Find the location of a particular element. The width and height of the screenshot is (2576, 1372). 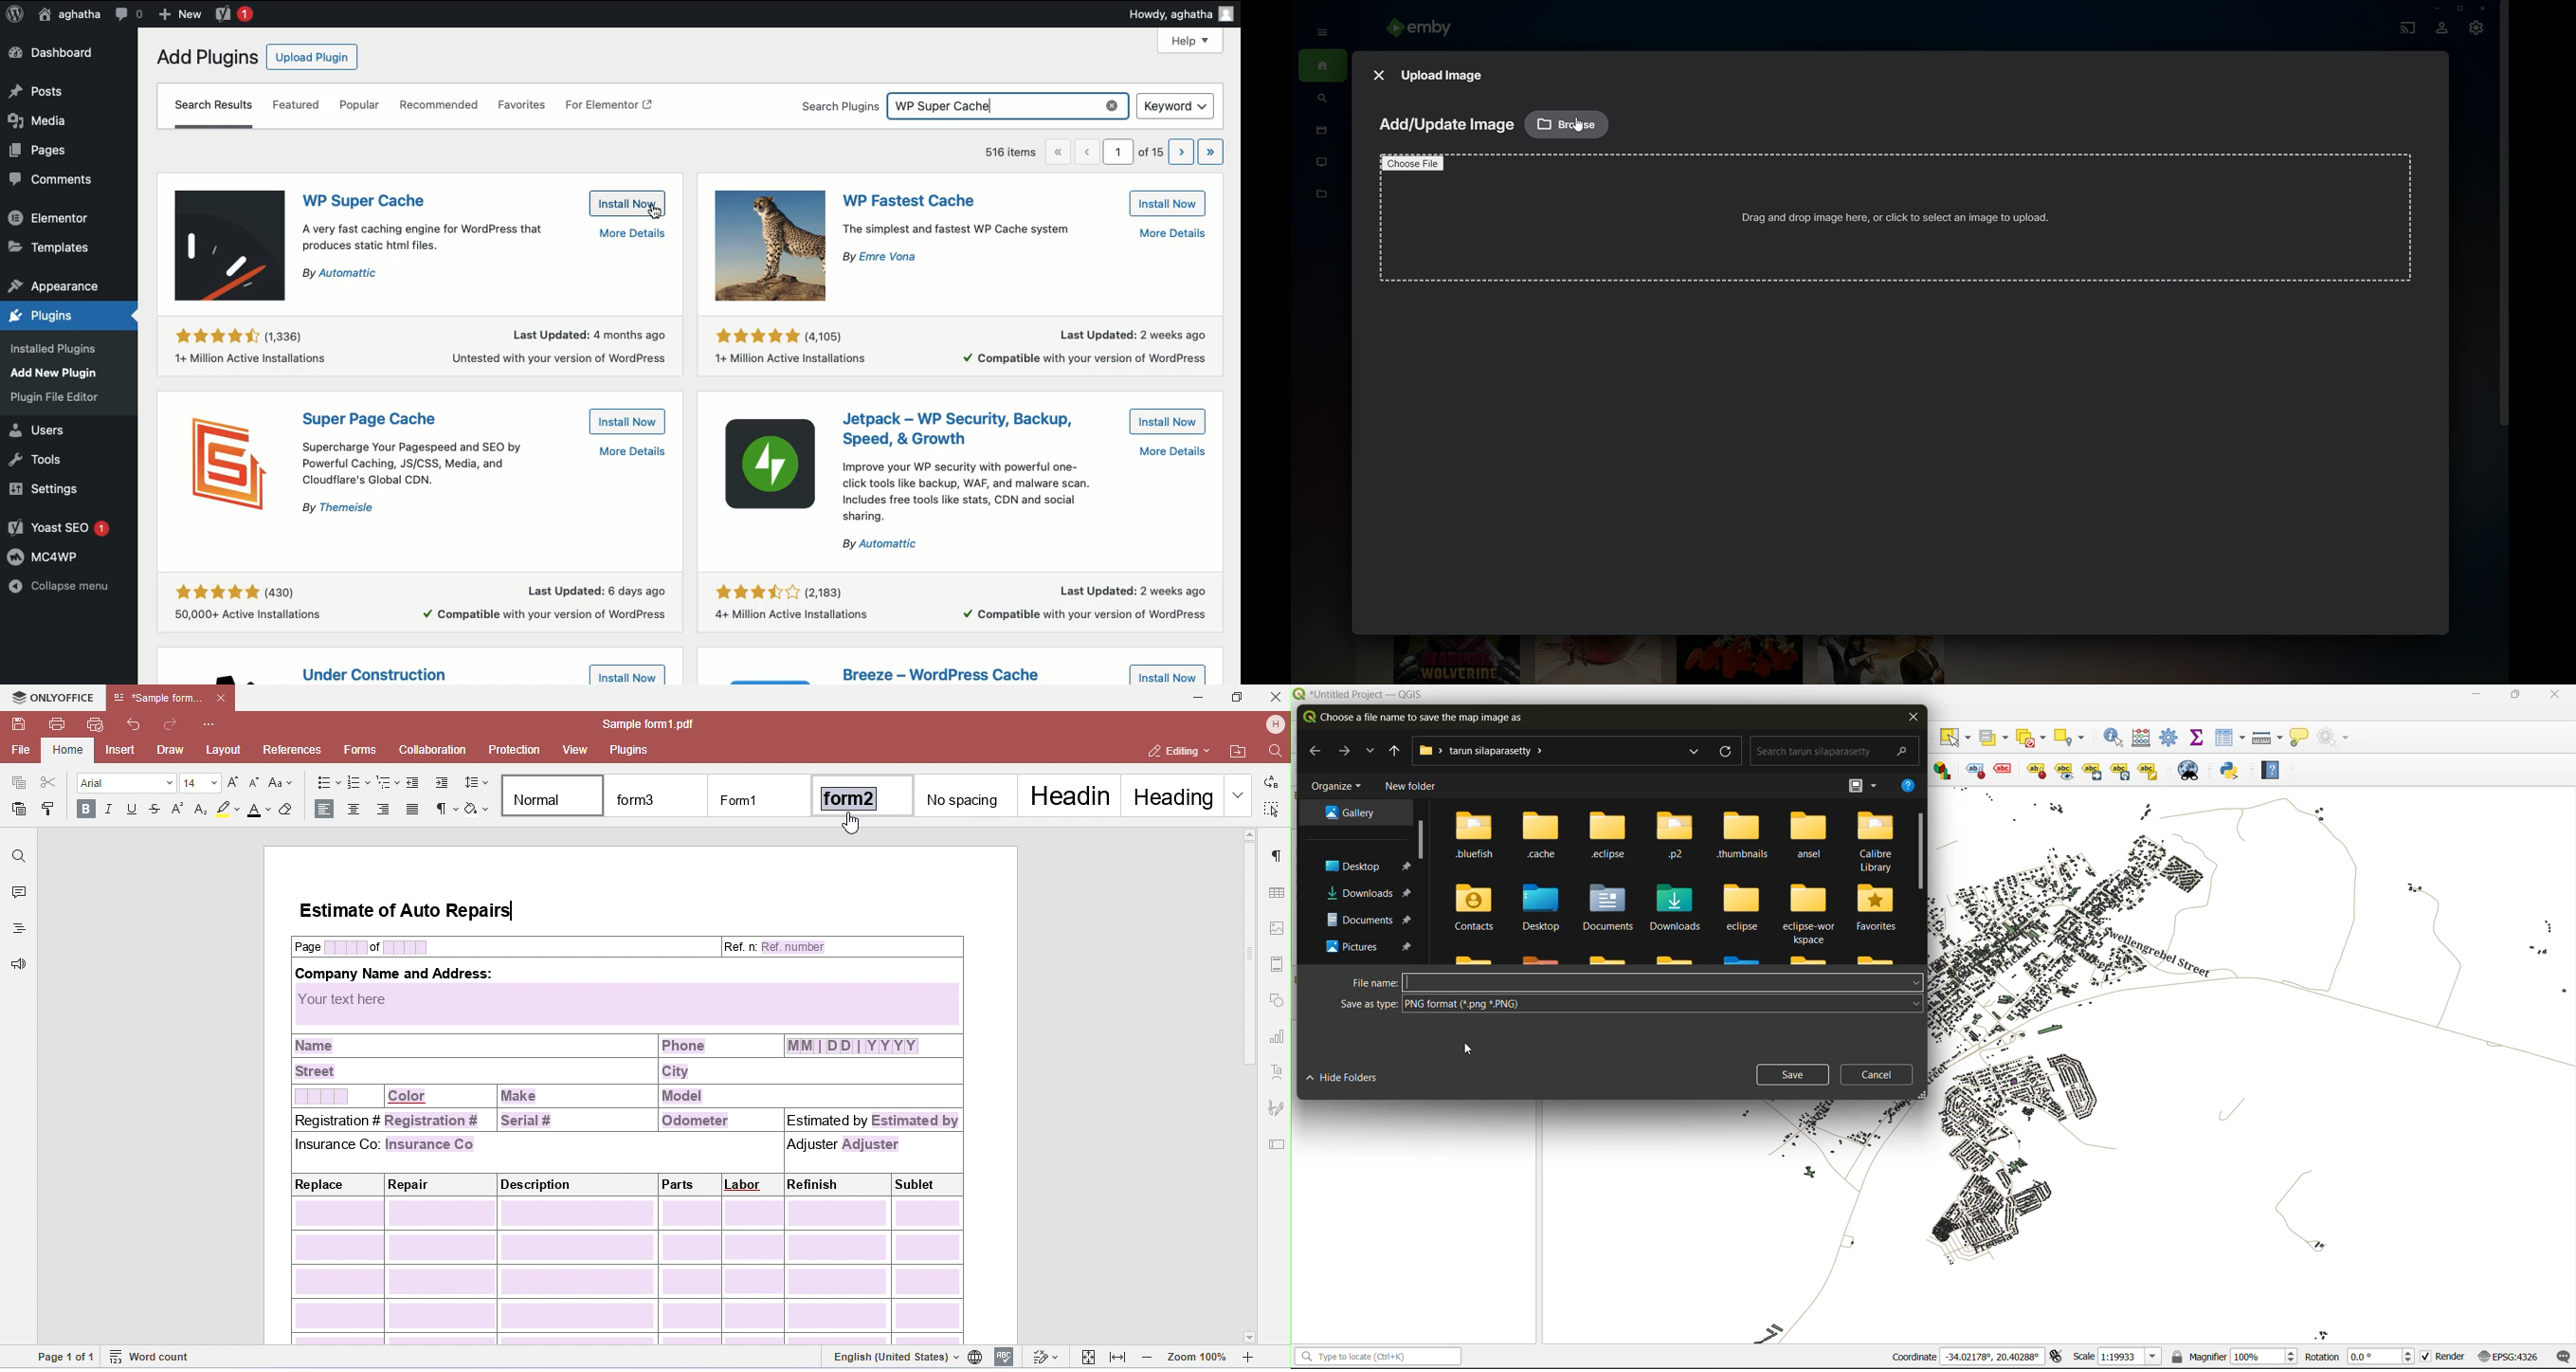

Recommended is located at coordinates (440, 103).